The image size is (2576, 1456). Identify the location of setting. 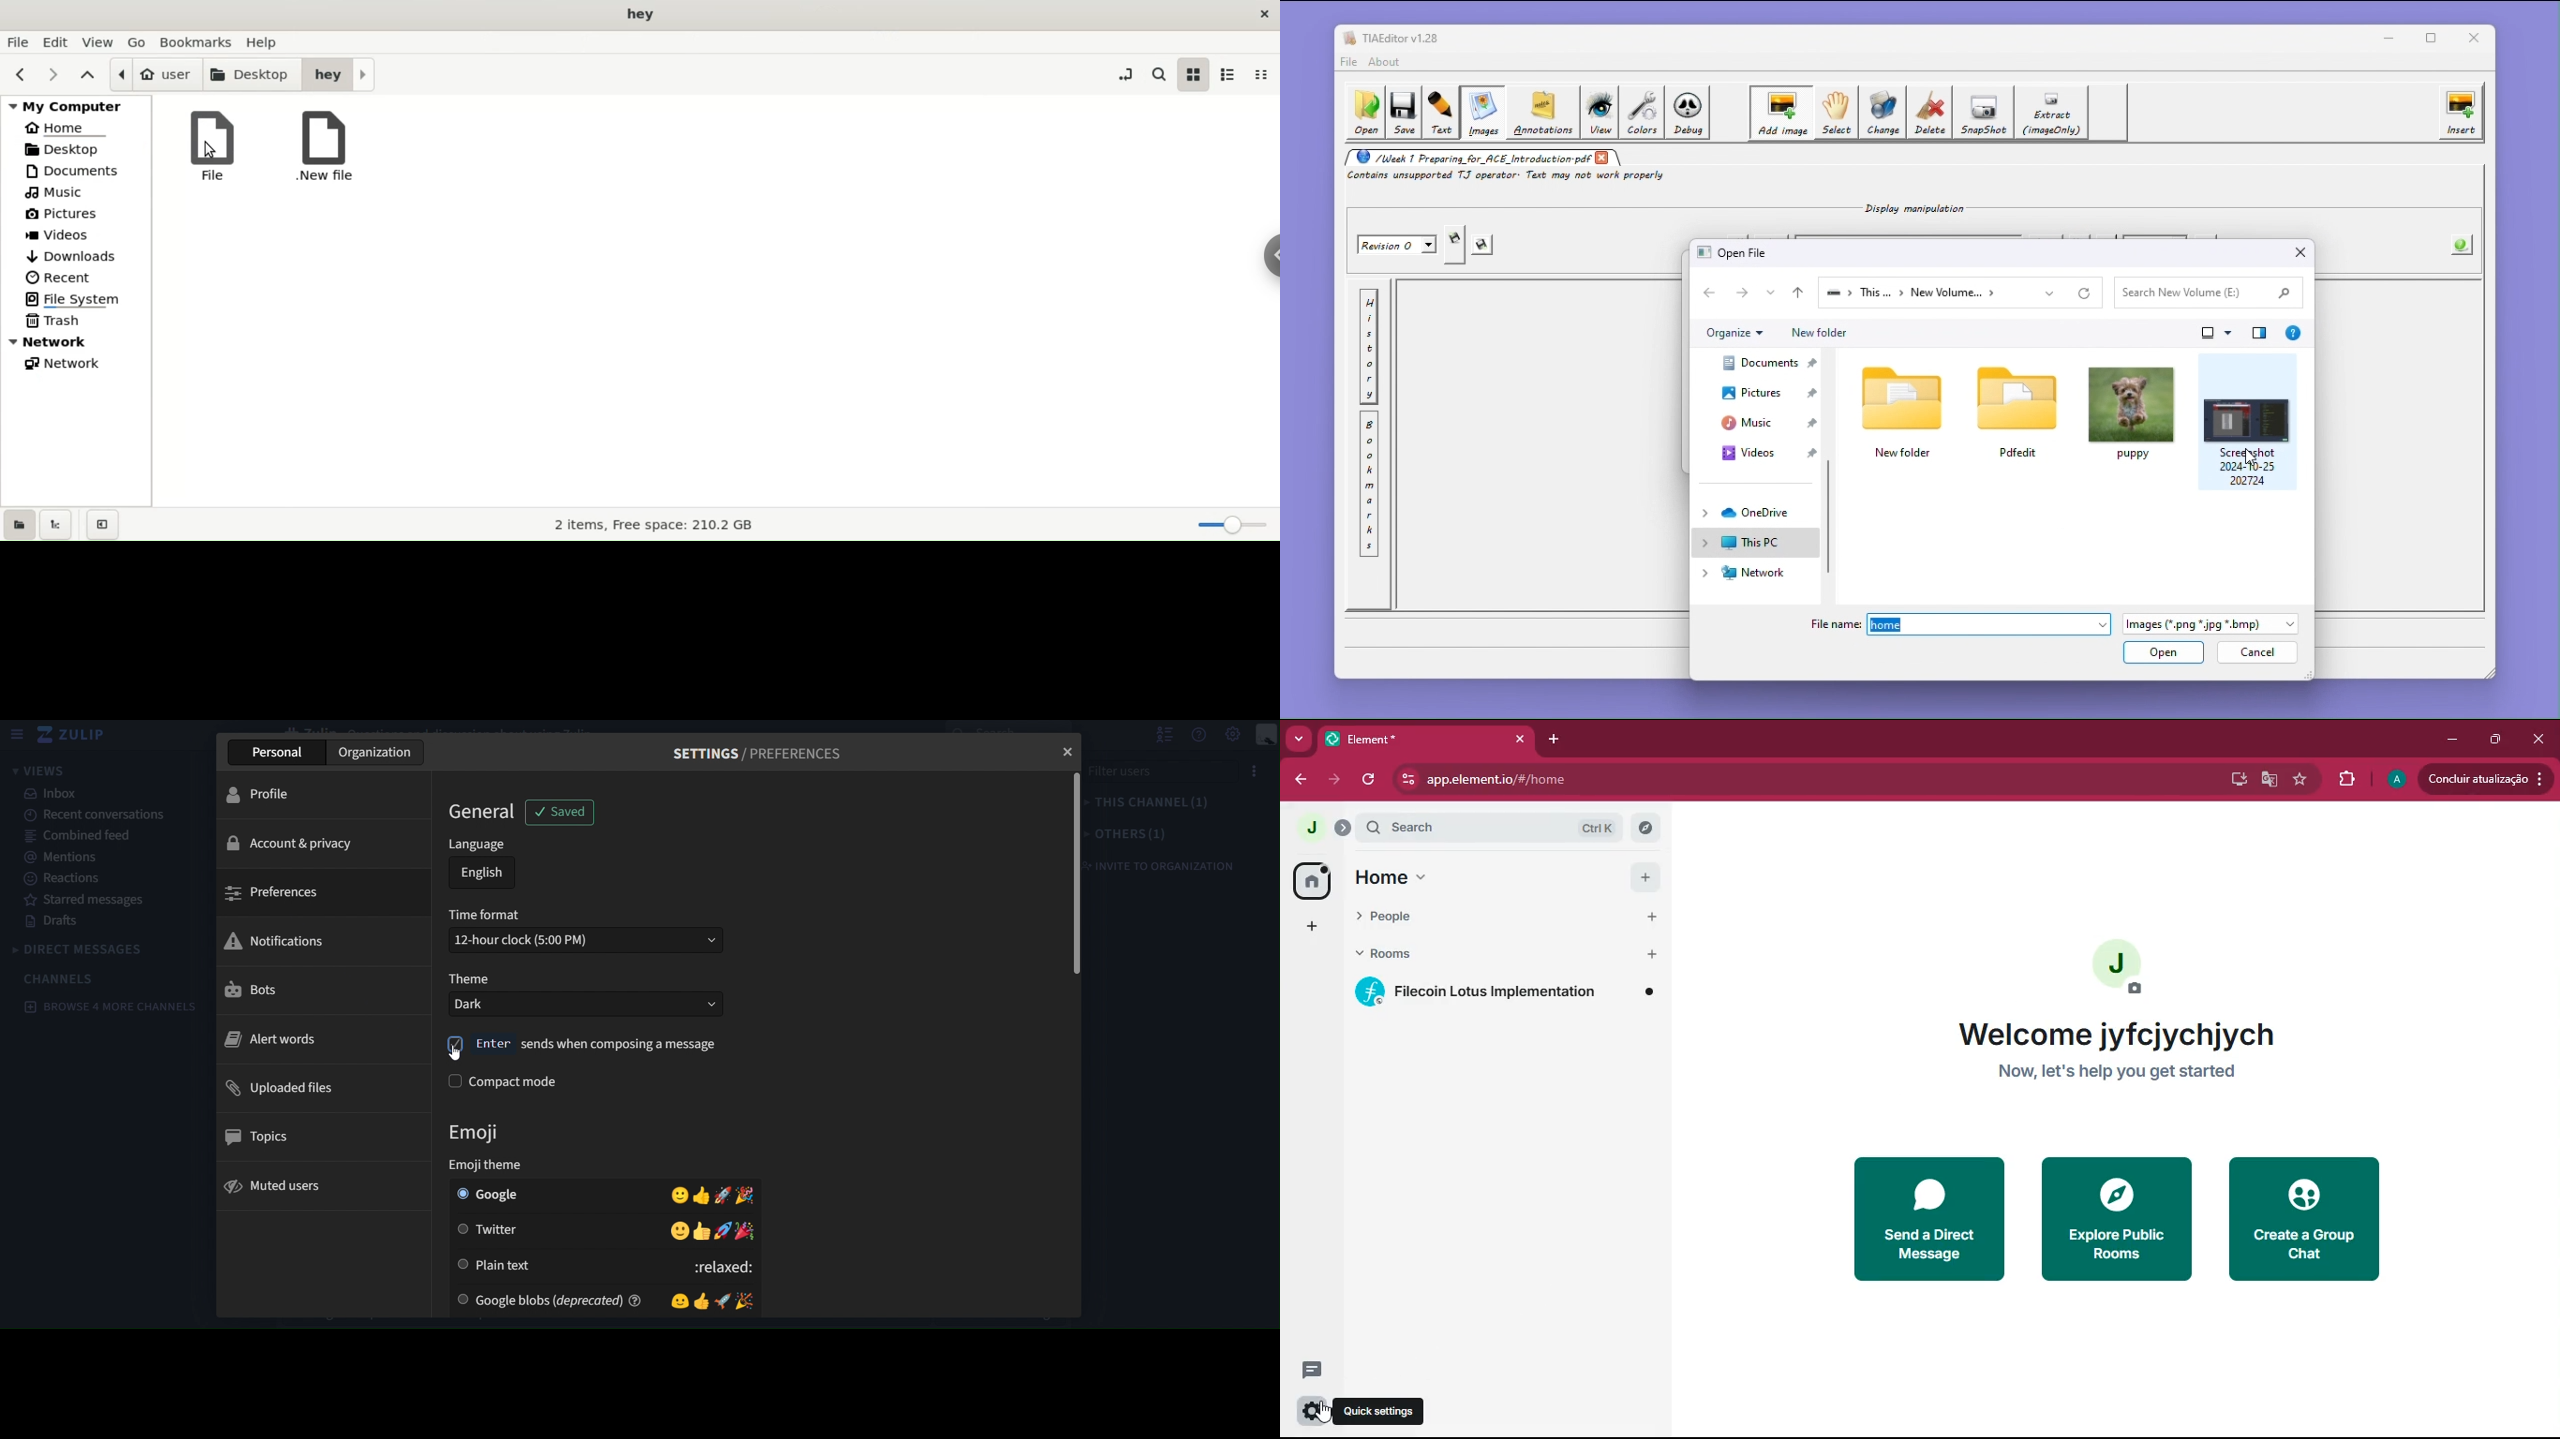
(1231, 735).